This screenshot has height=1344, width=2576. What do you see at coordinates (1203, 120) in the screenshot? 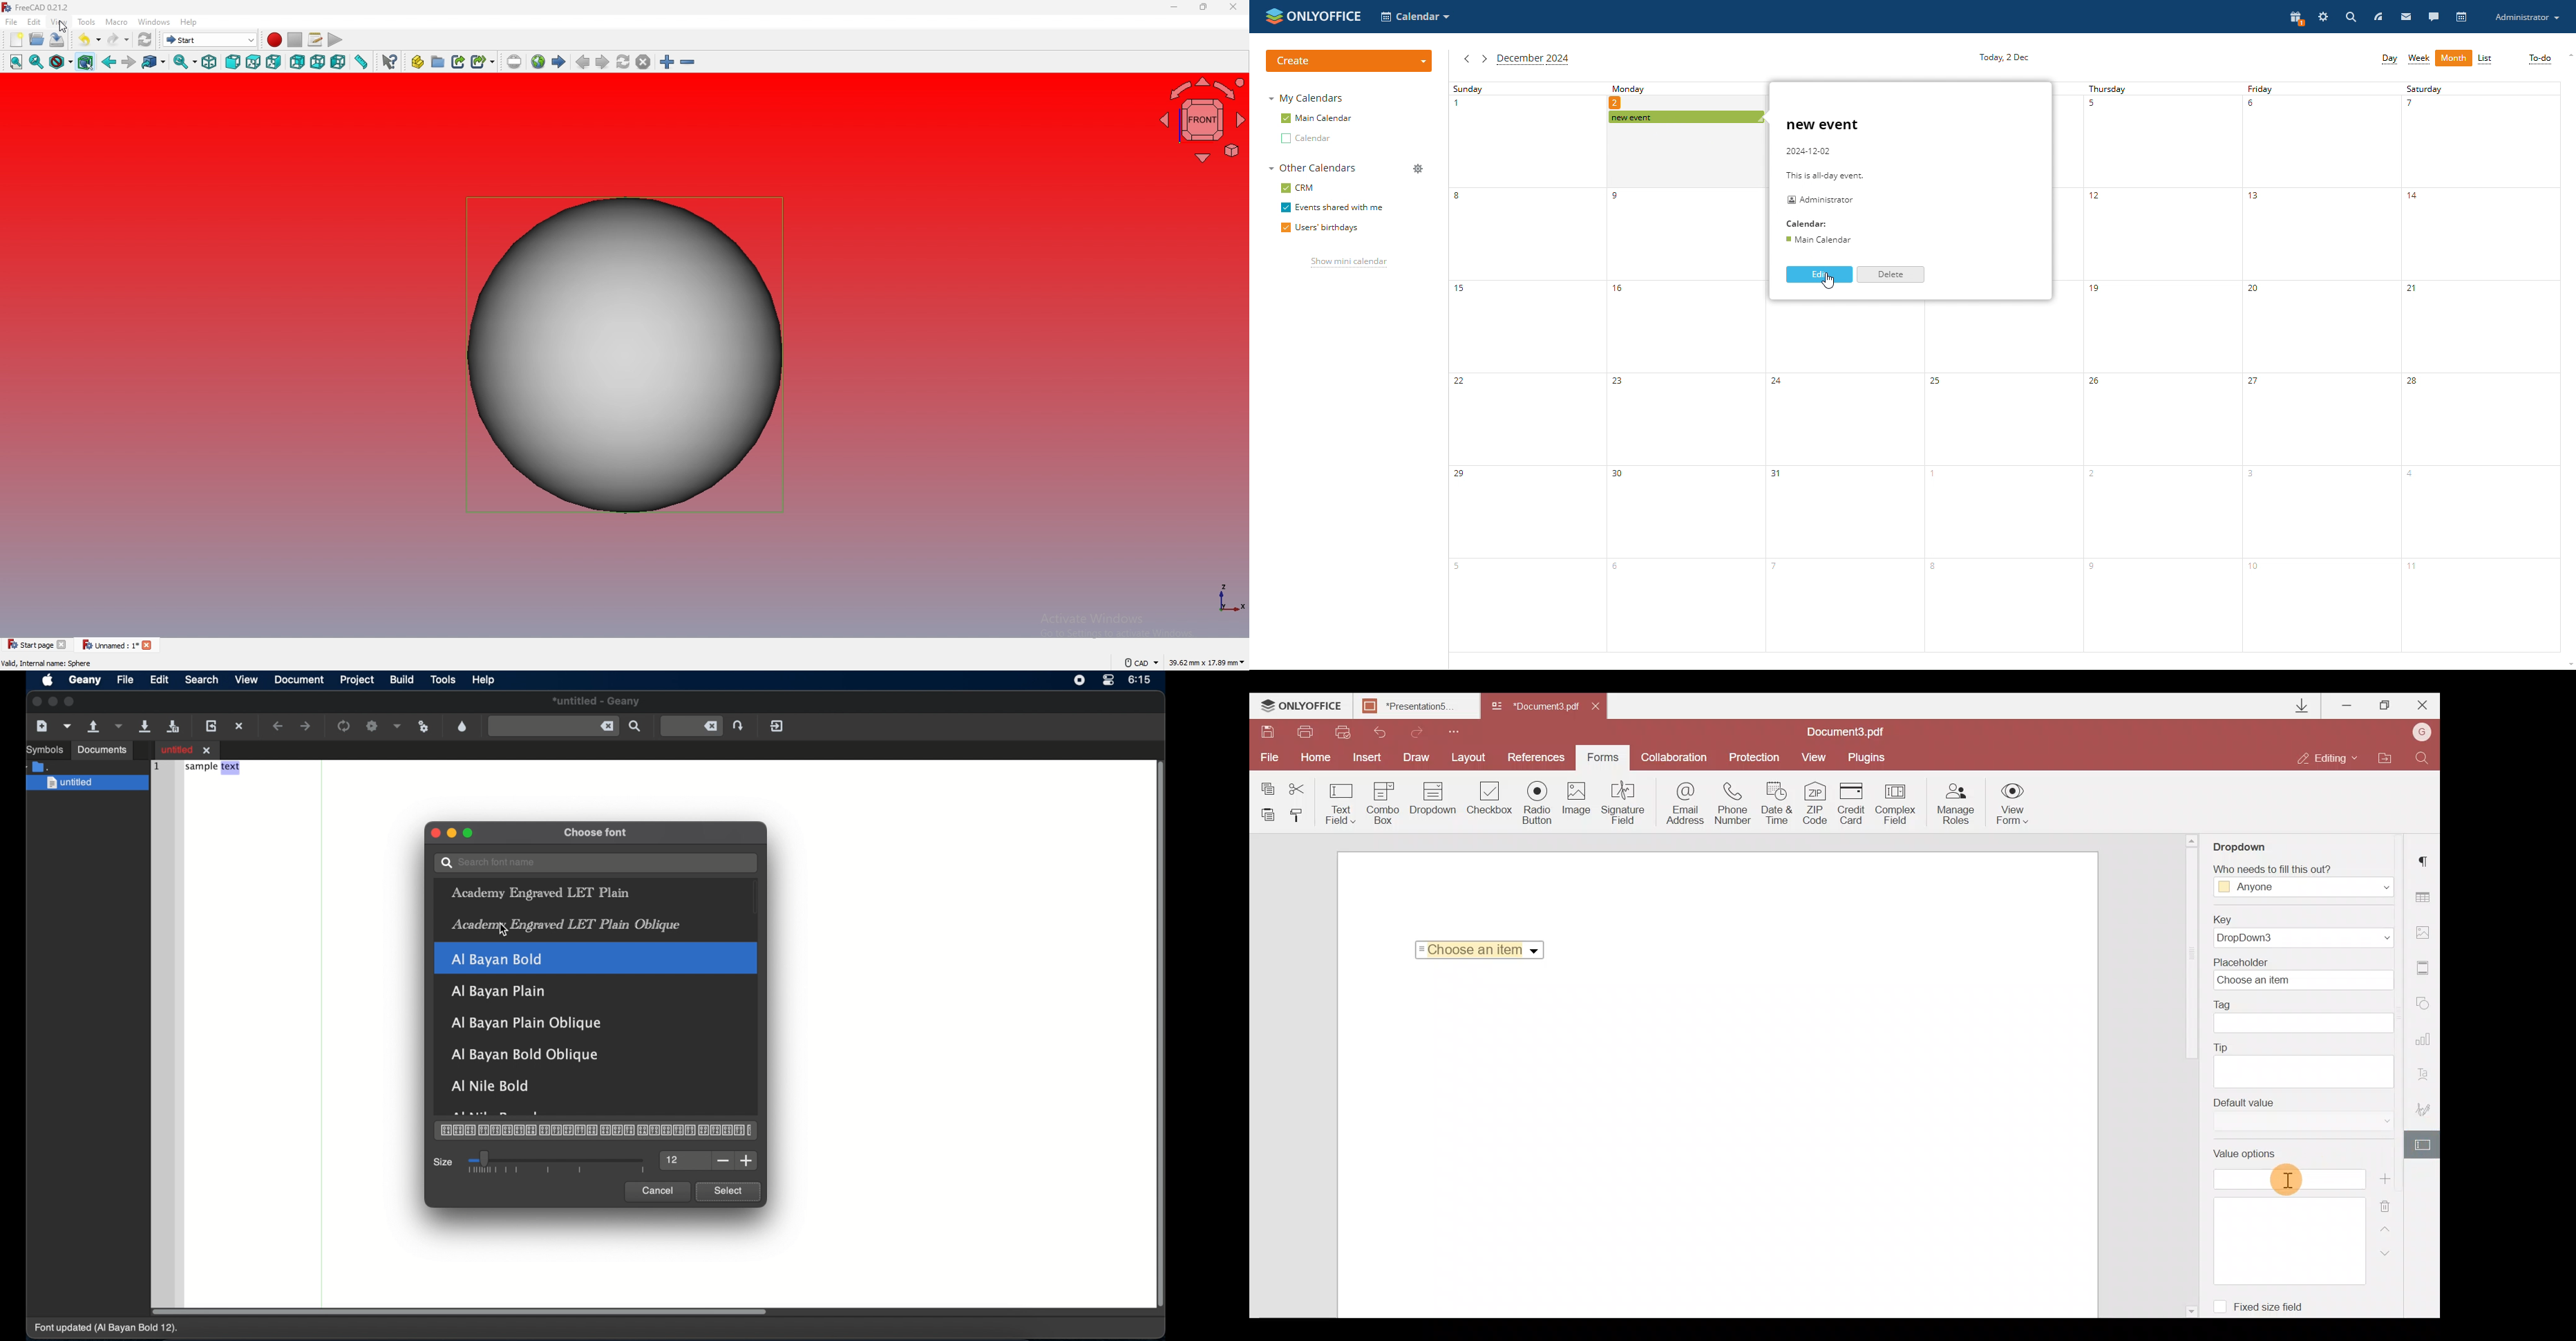
I see `navigating cube` at bounding box center [1203, 120].